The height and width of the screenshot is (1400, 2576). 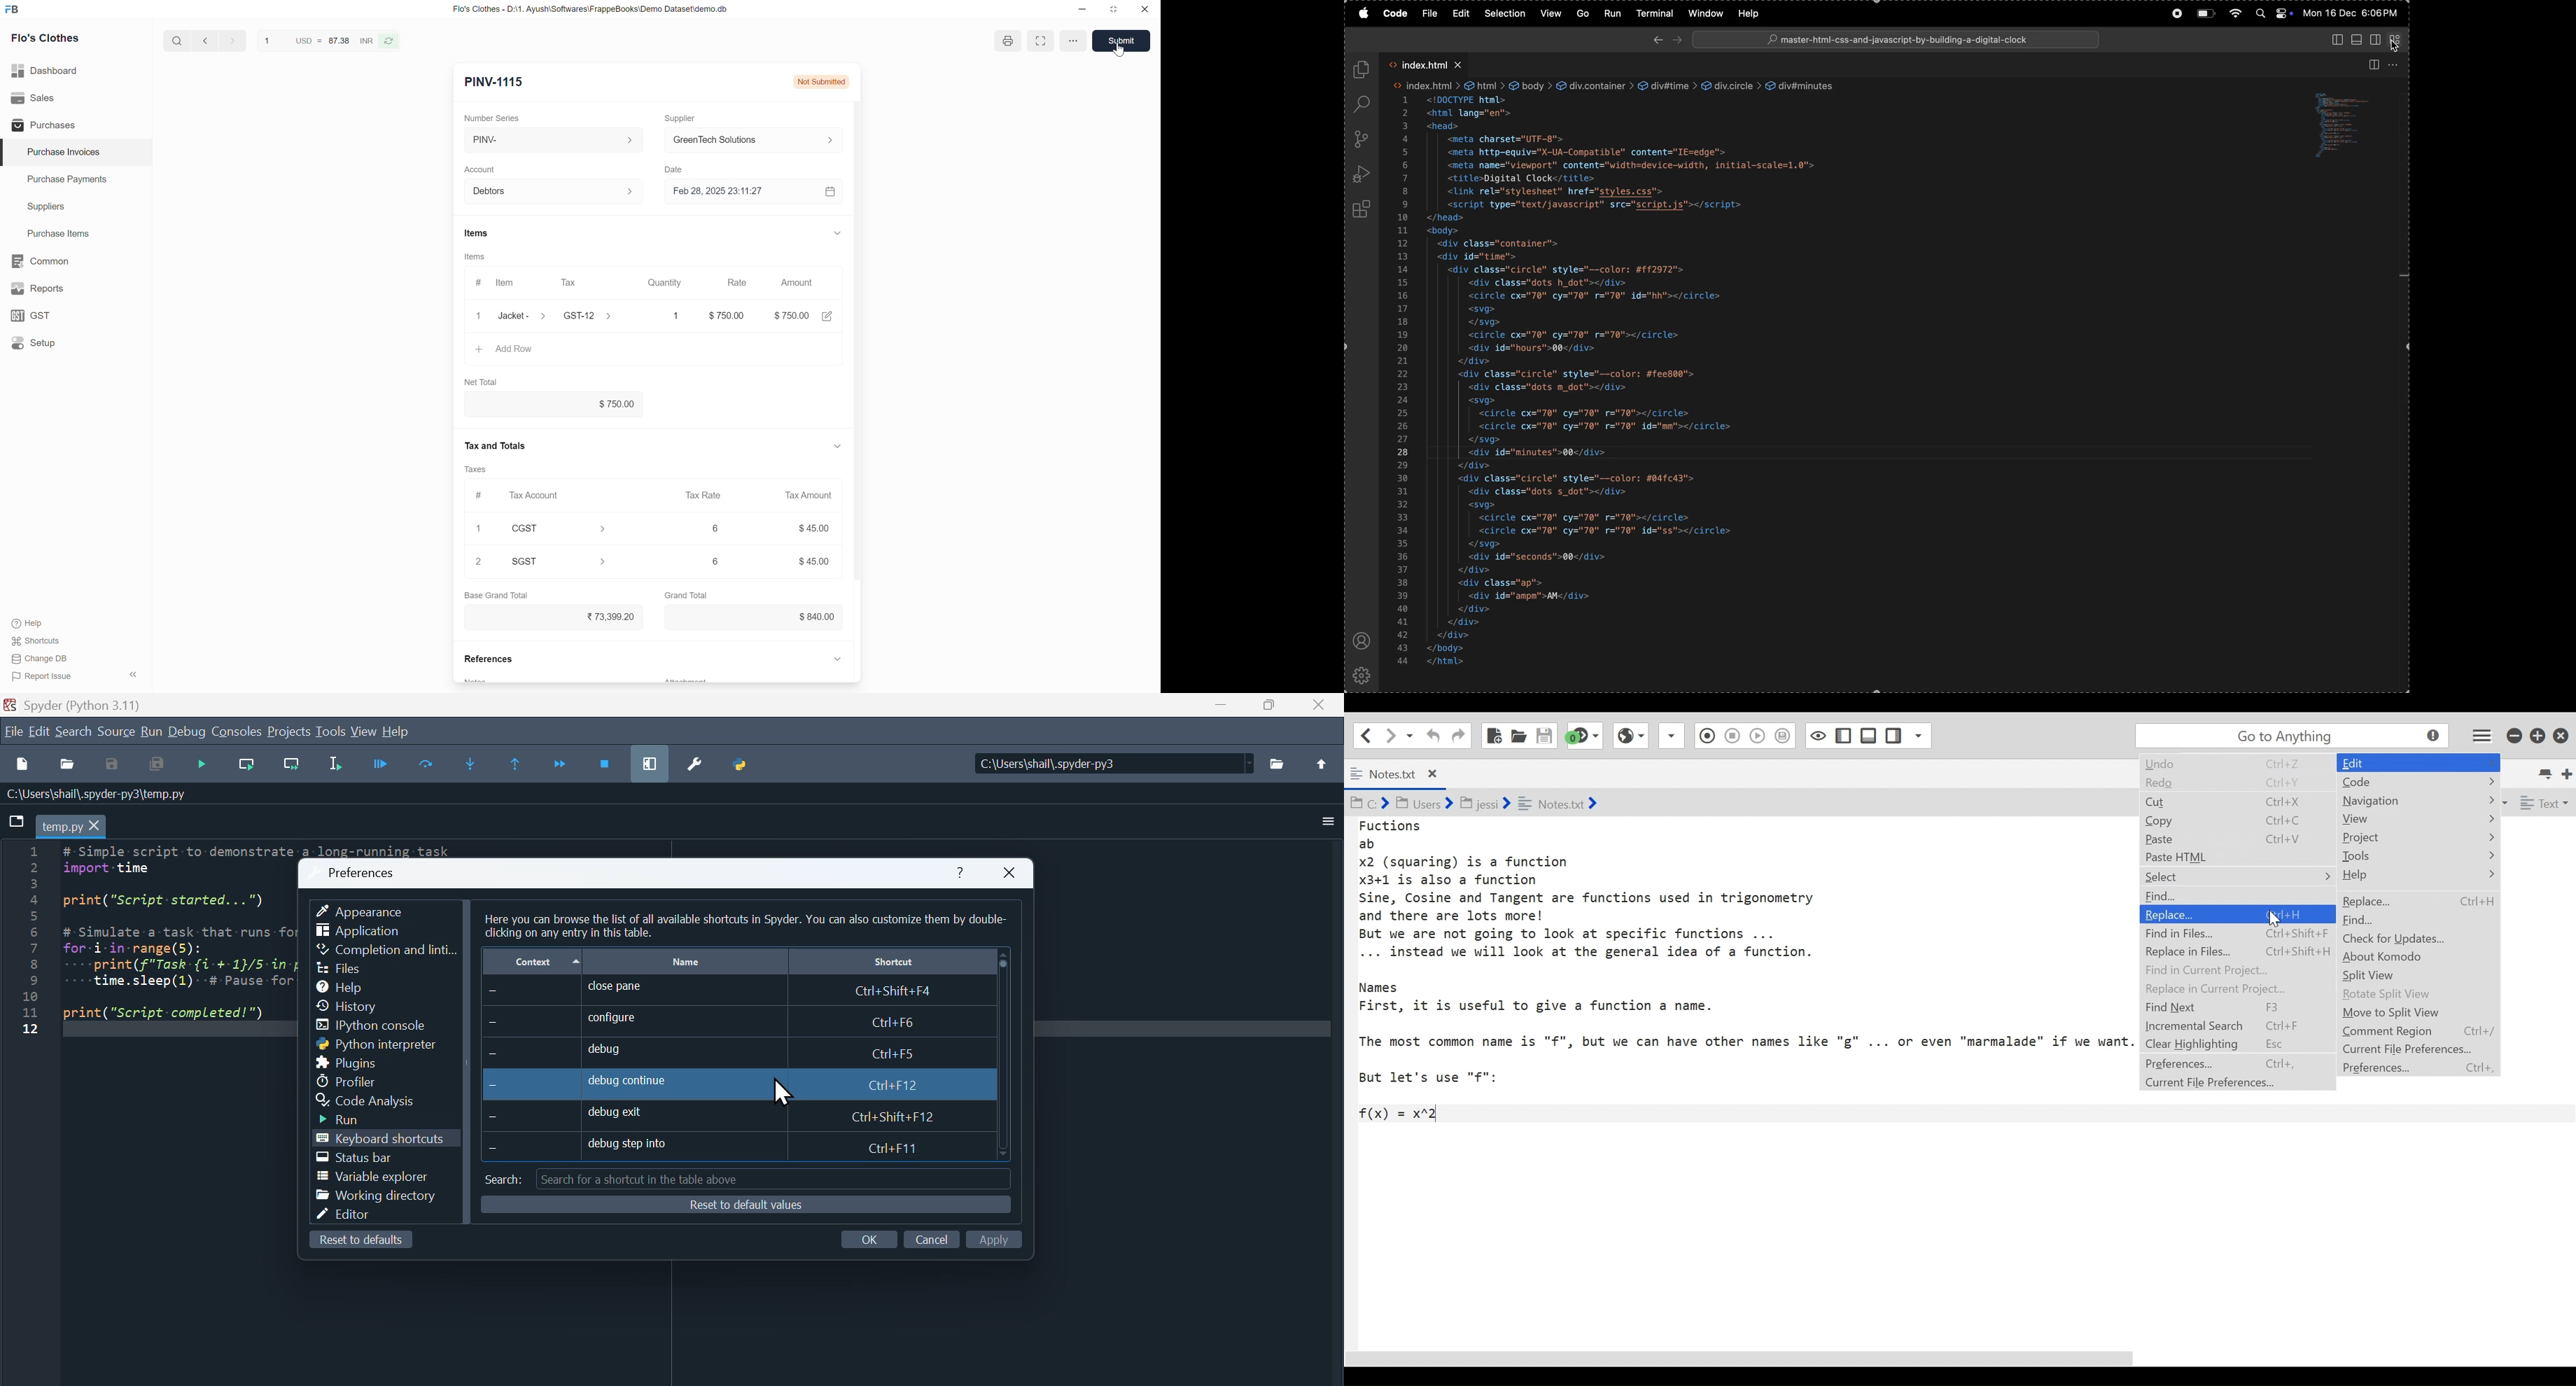 I want to click on Scroller, so click(x=1004, y=1054).